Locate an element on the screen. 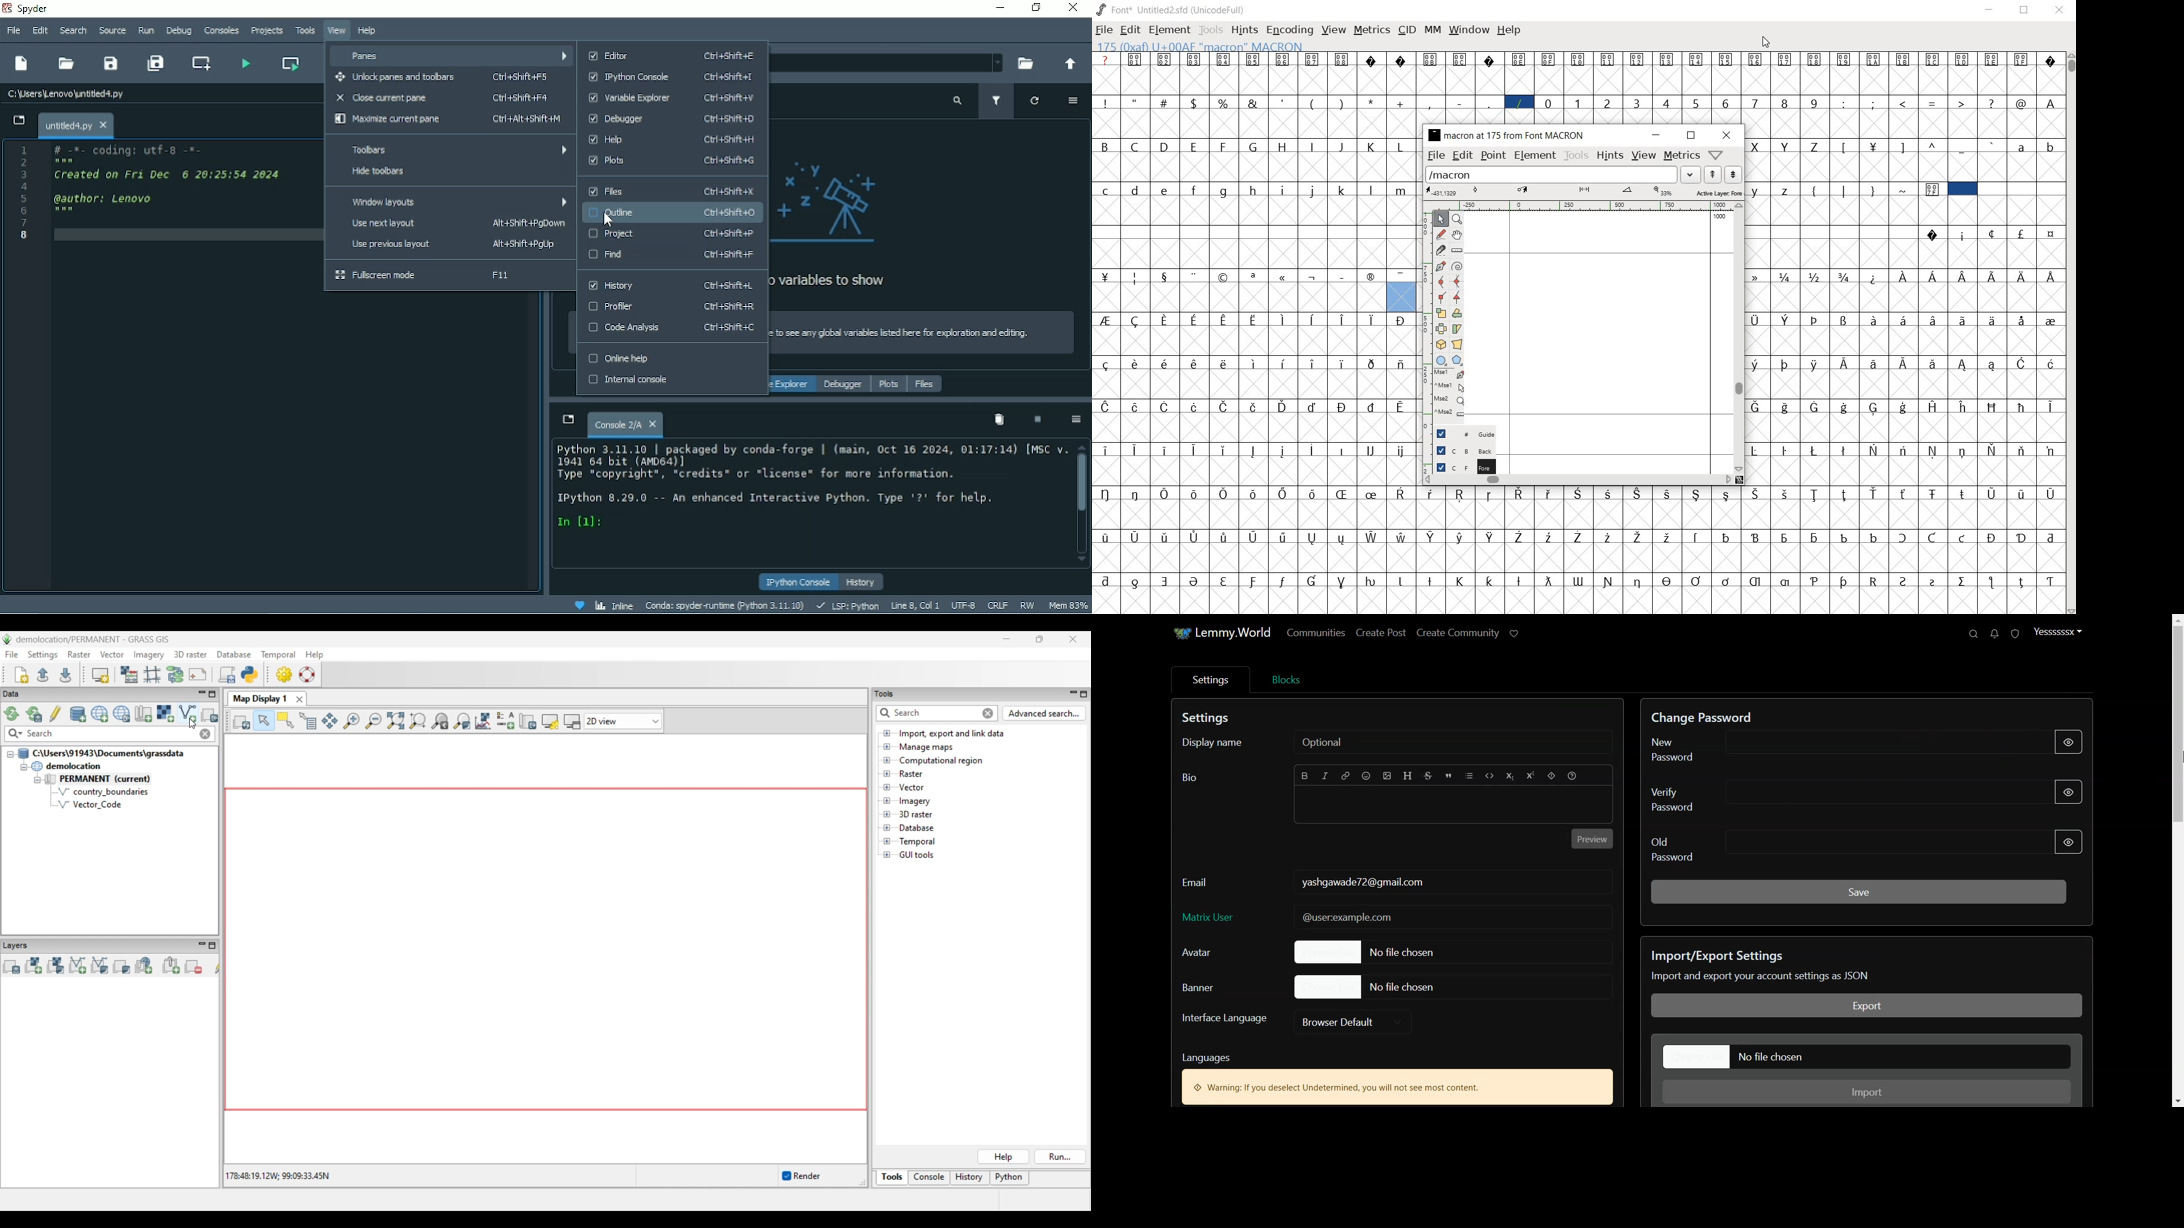  Fullscreen mode is located at coordinates (425, 276).